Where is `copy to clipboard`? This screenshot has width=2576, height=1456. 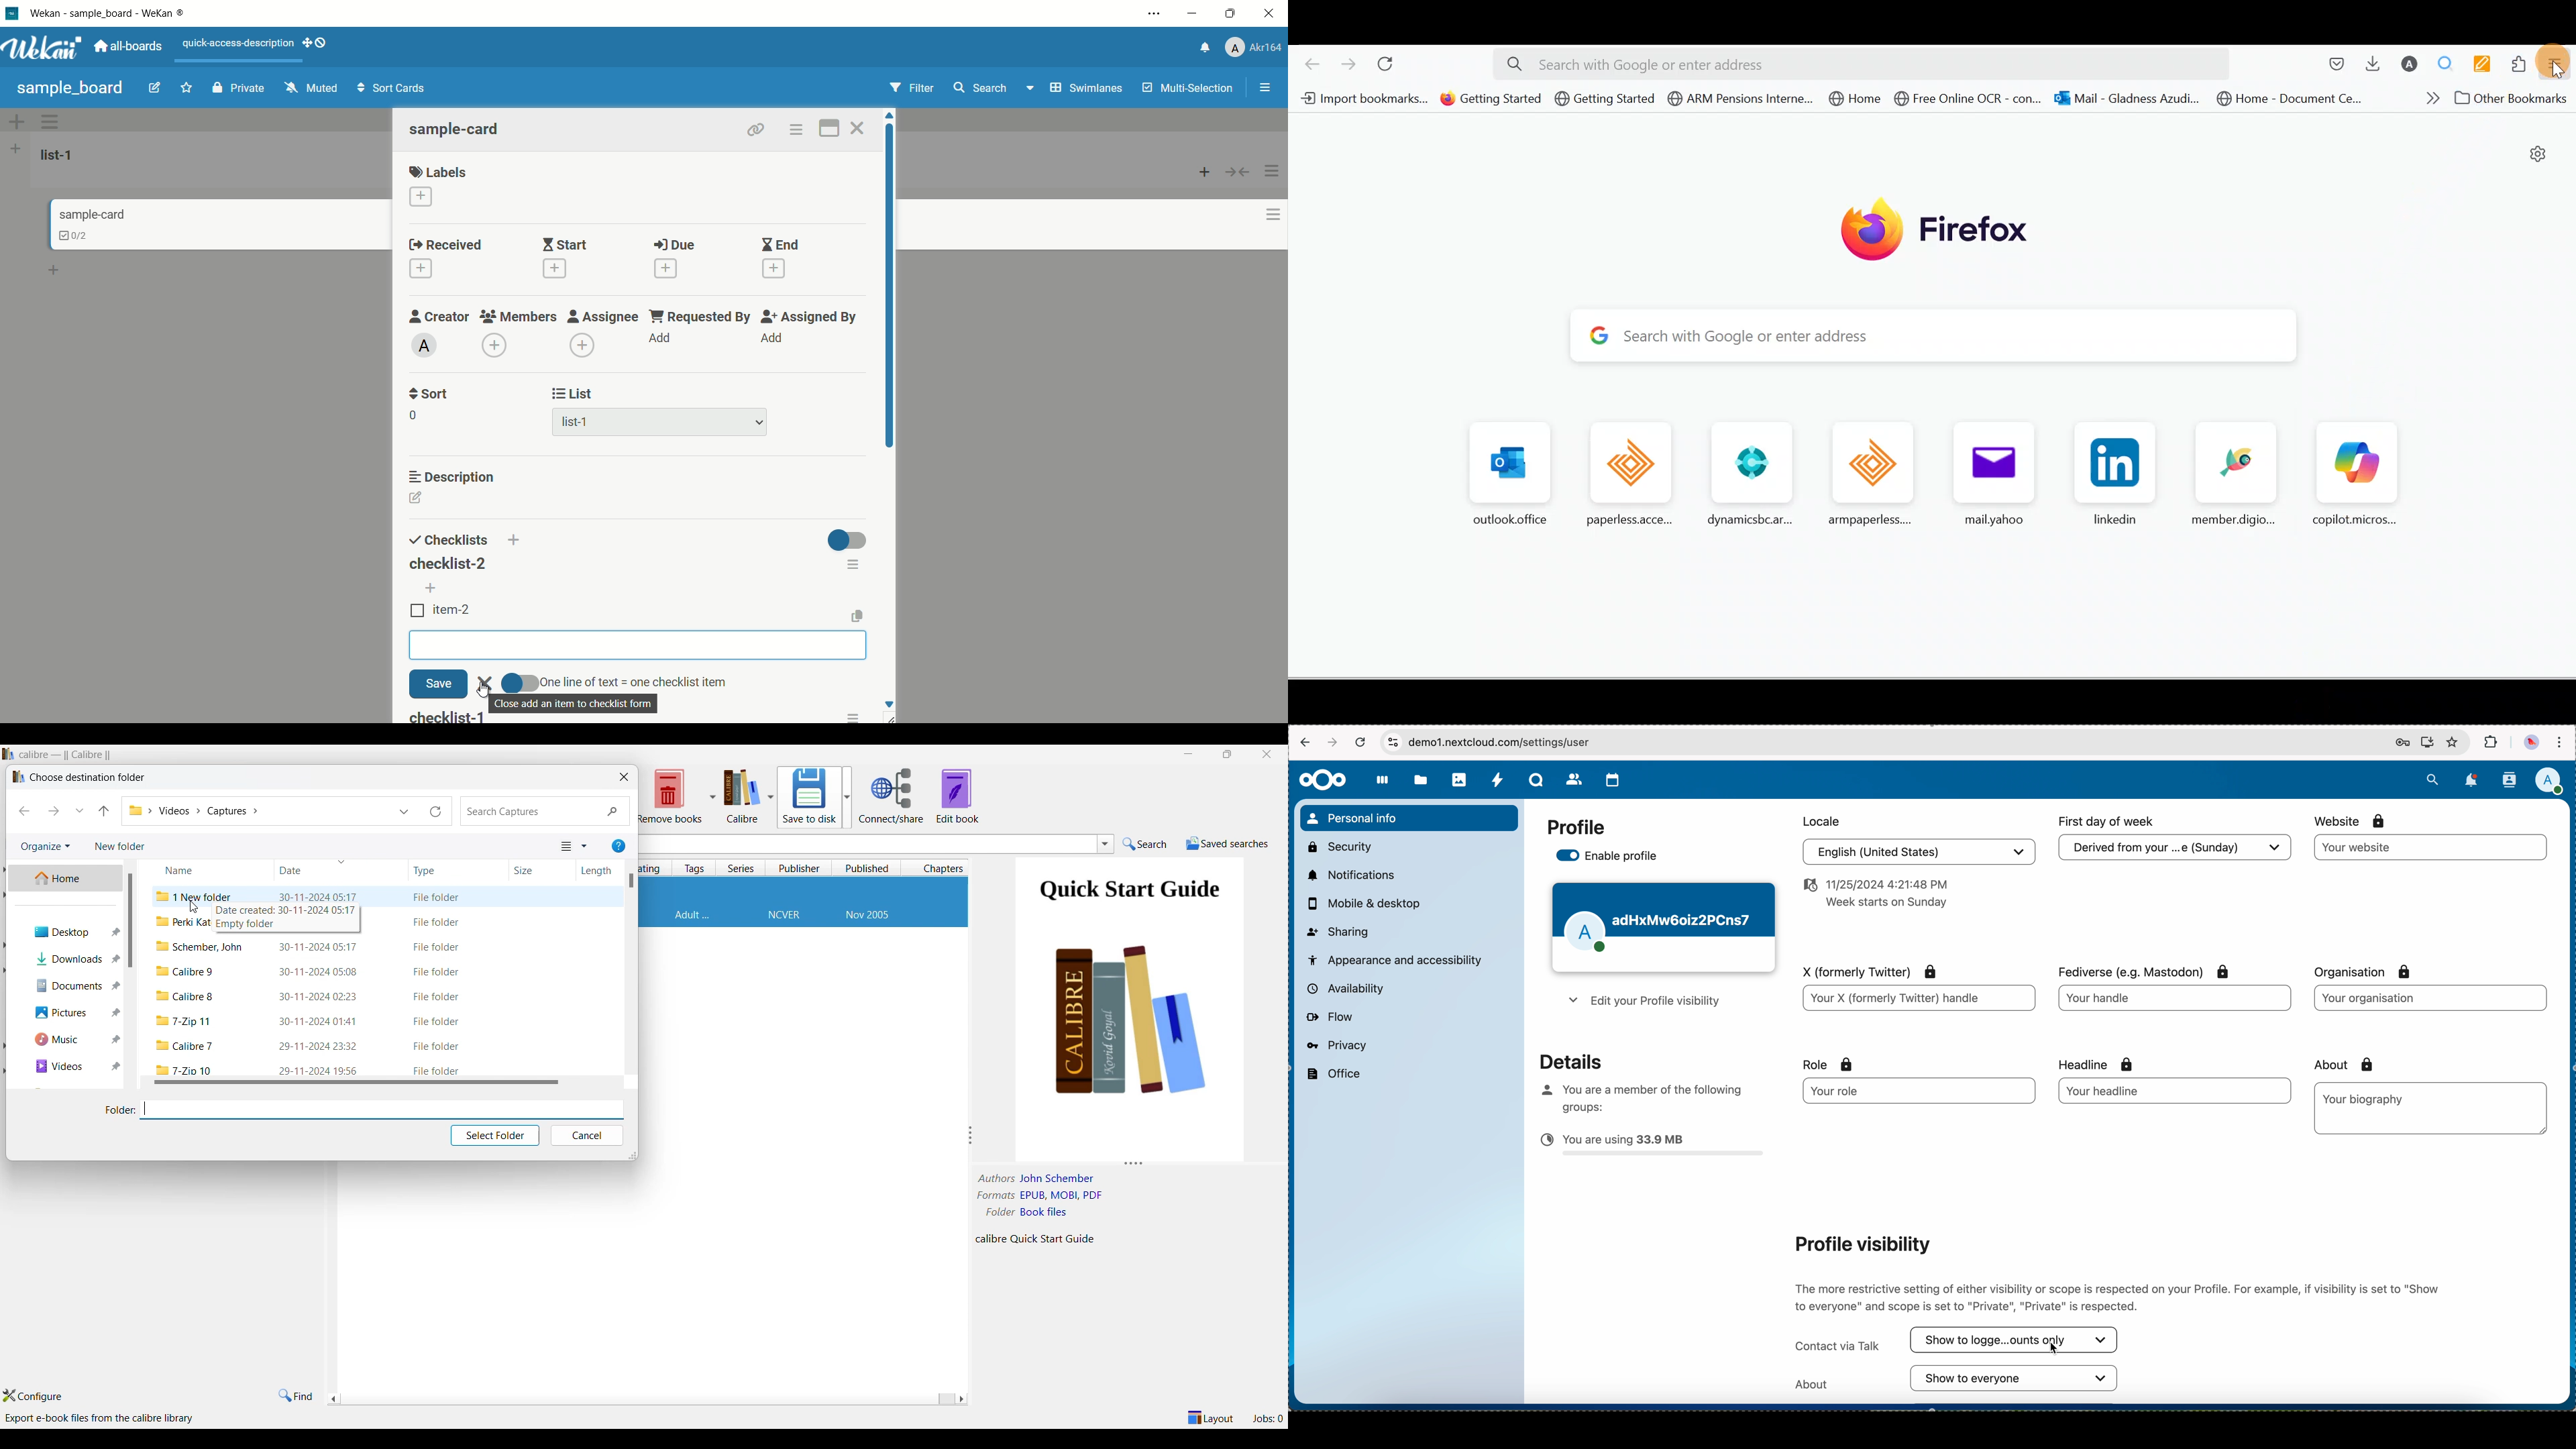 copy to clipboard is located at coordinates (859, 616).